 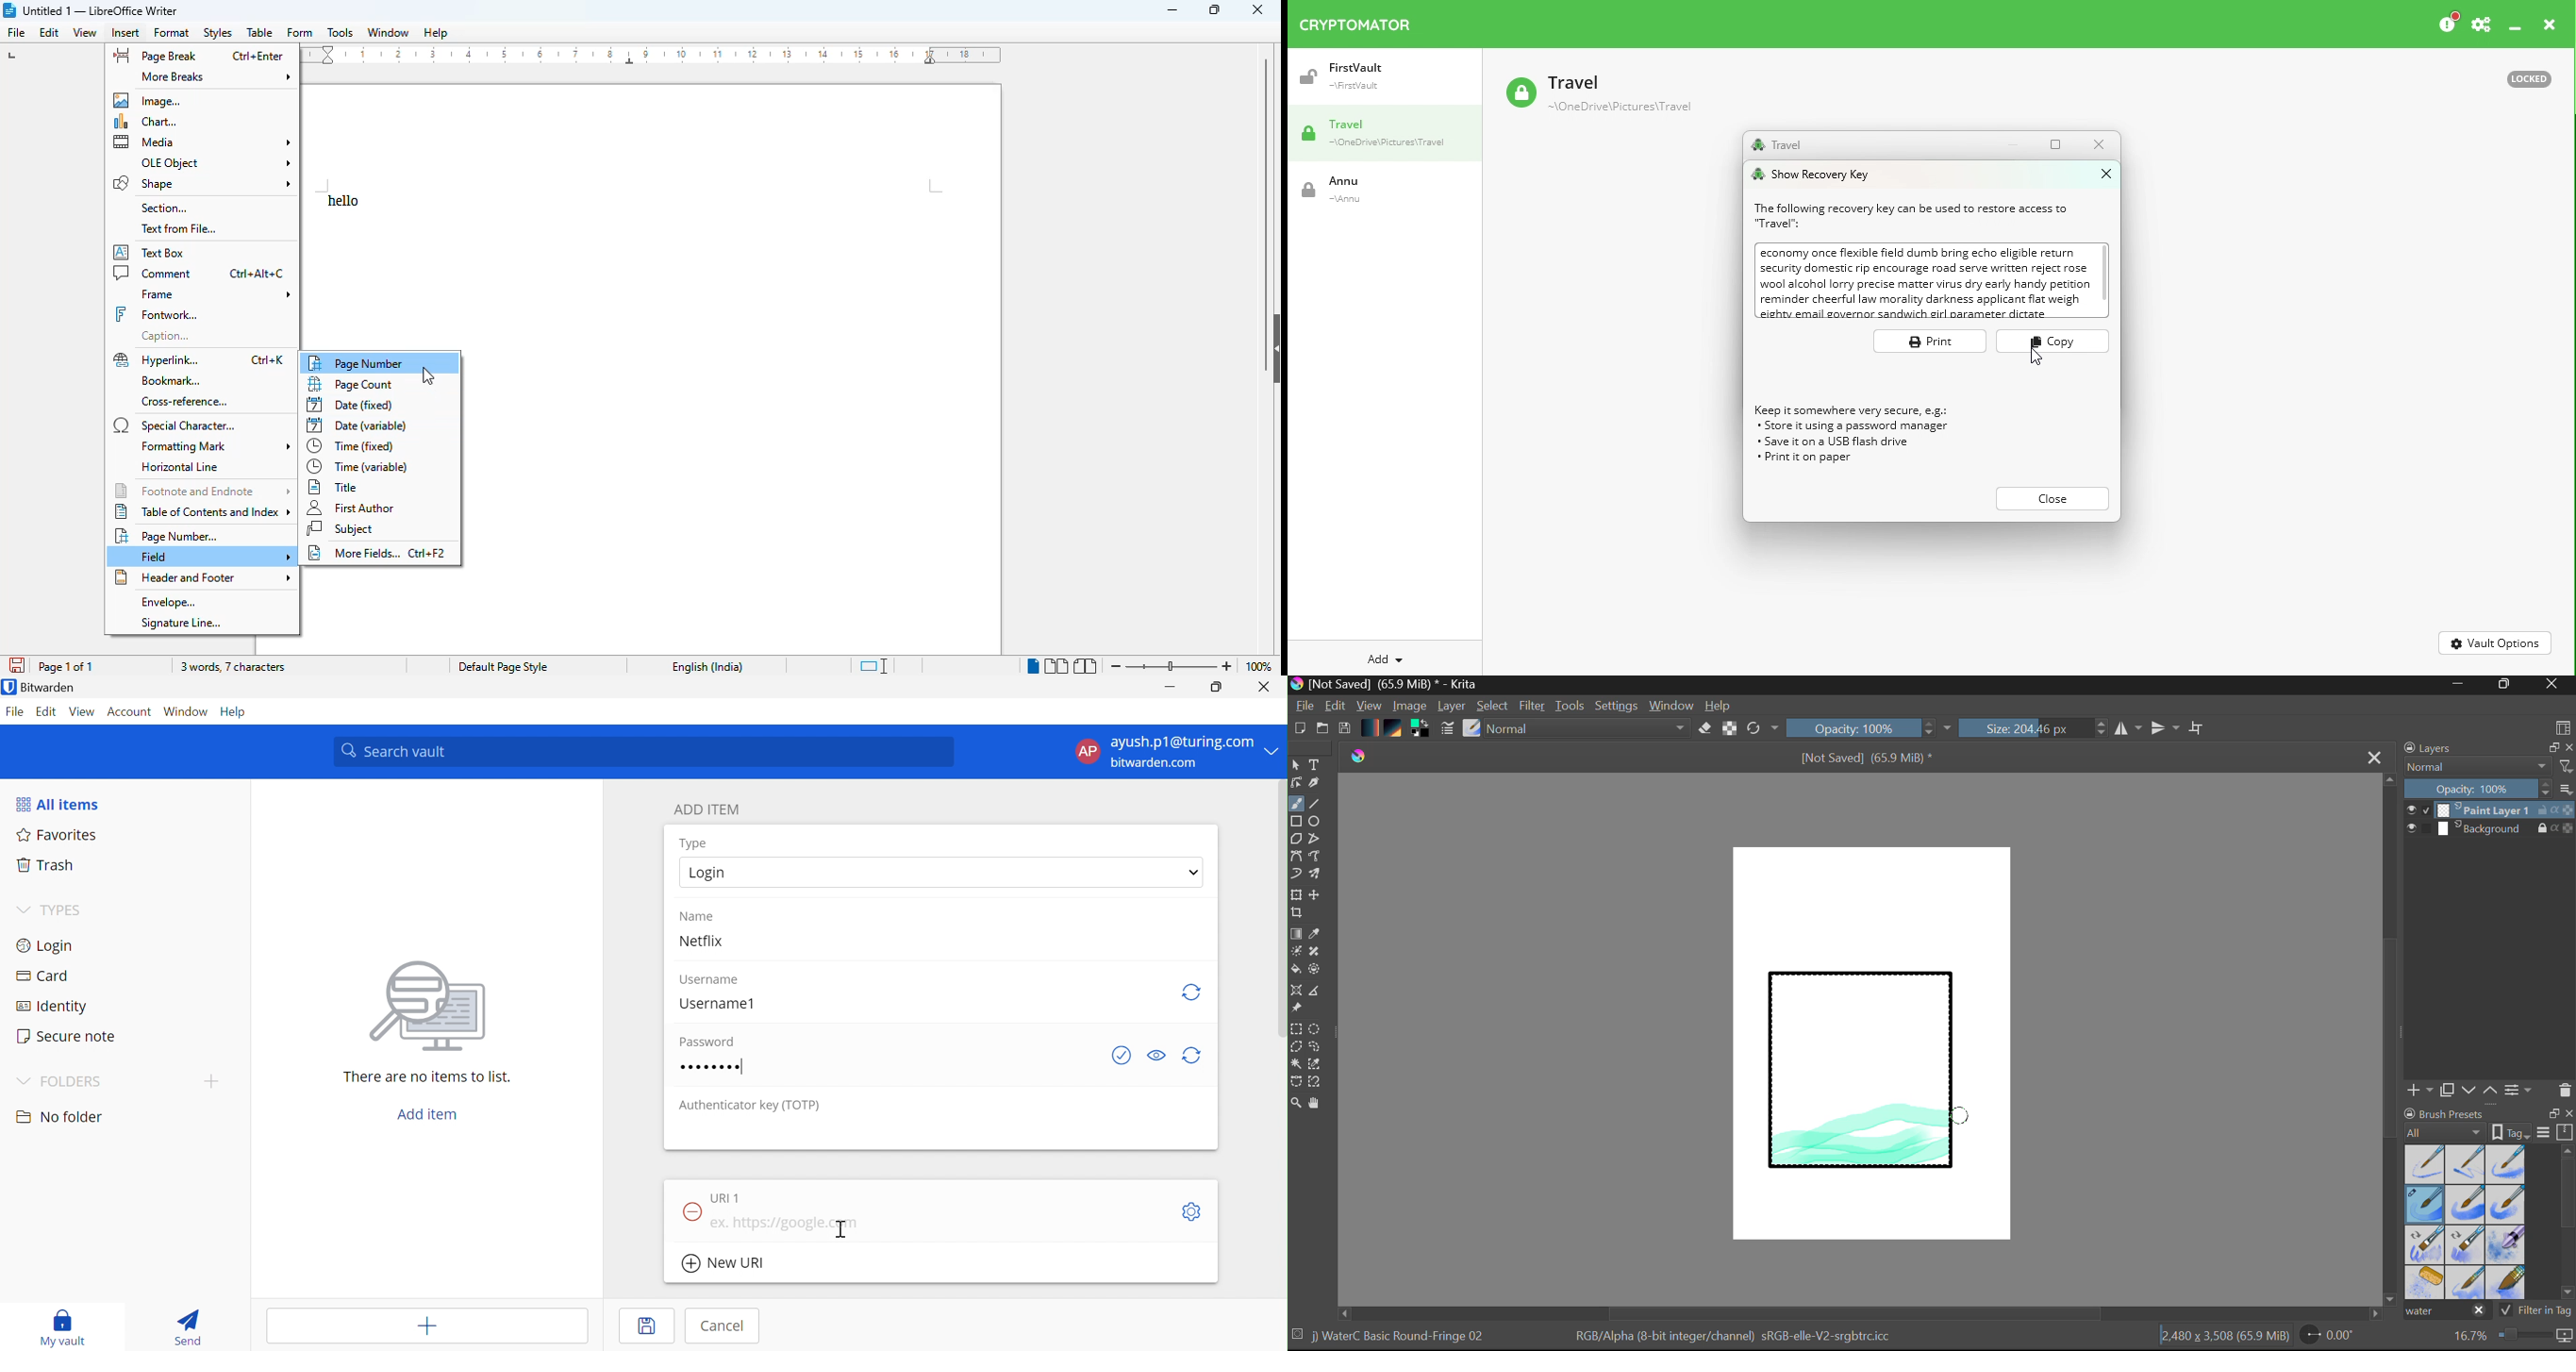 What do you see at coordinates (2426, 1163) in the screenshot?
I see `Water C - Dry` at bounding box center [2426, 1163].